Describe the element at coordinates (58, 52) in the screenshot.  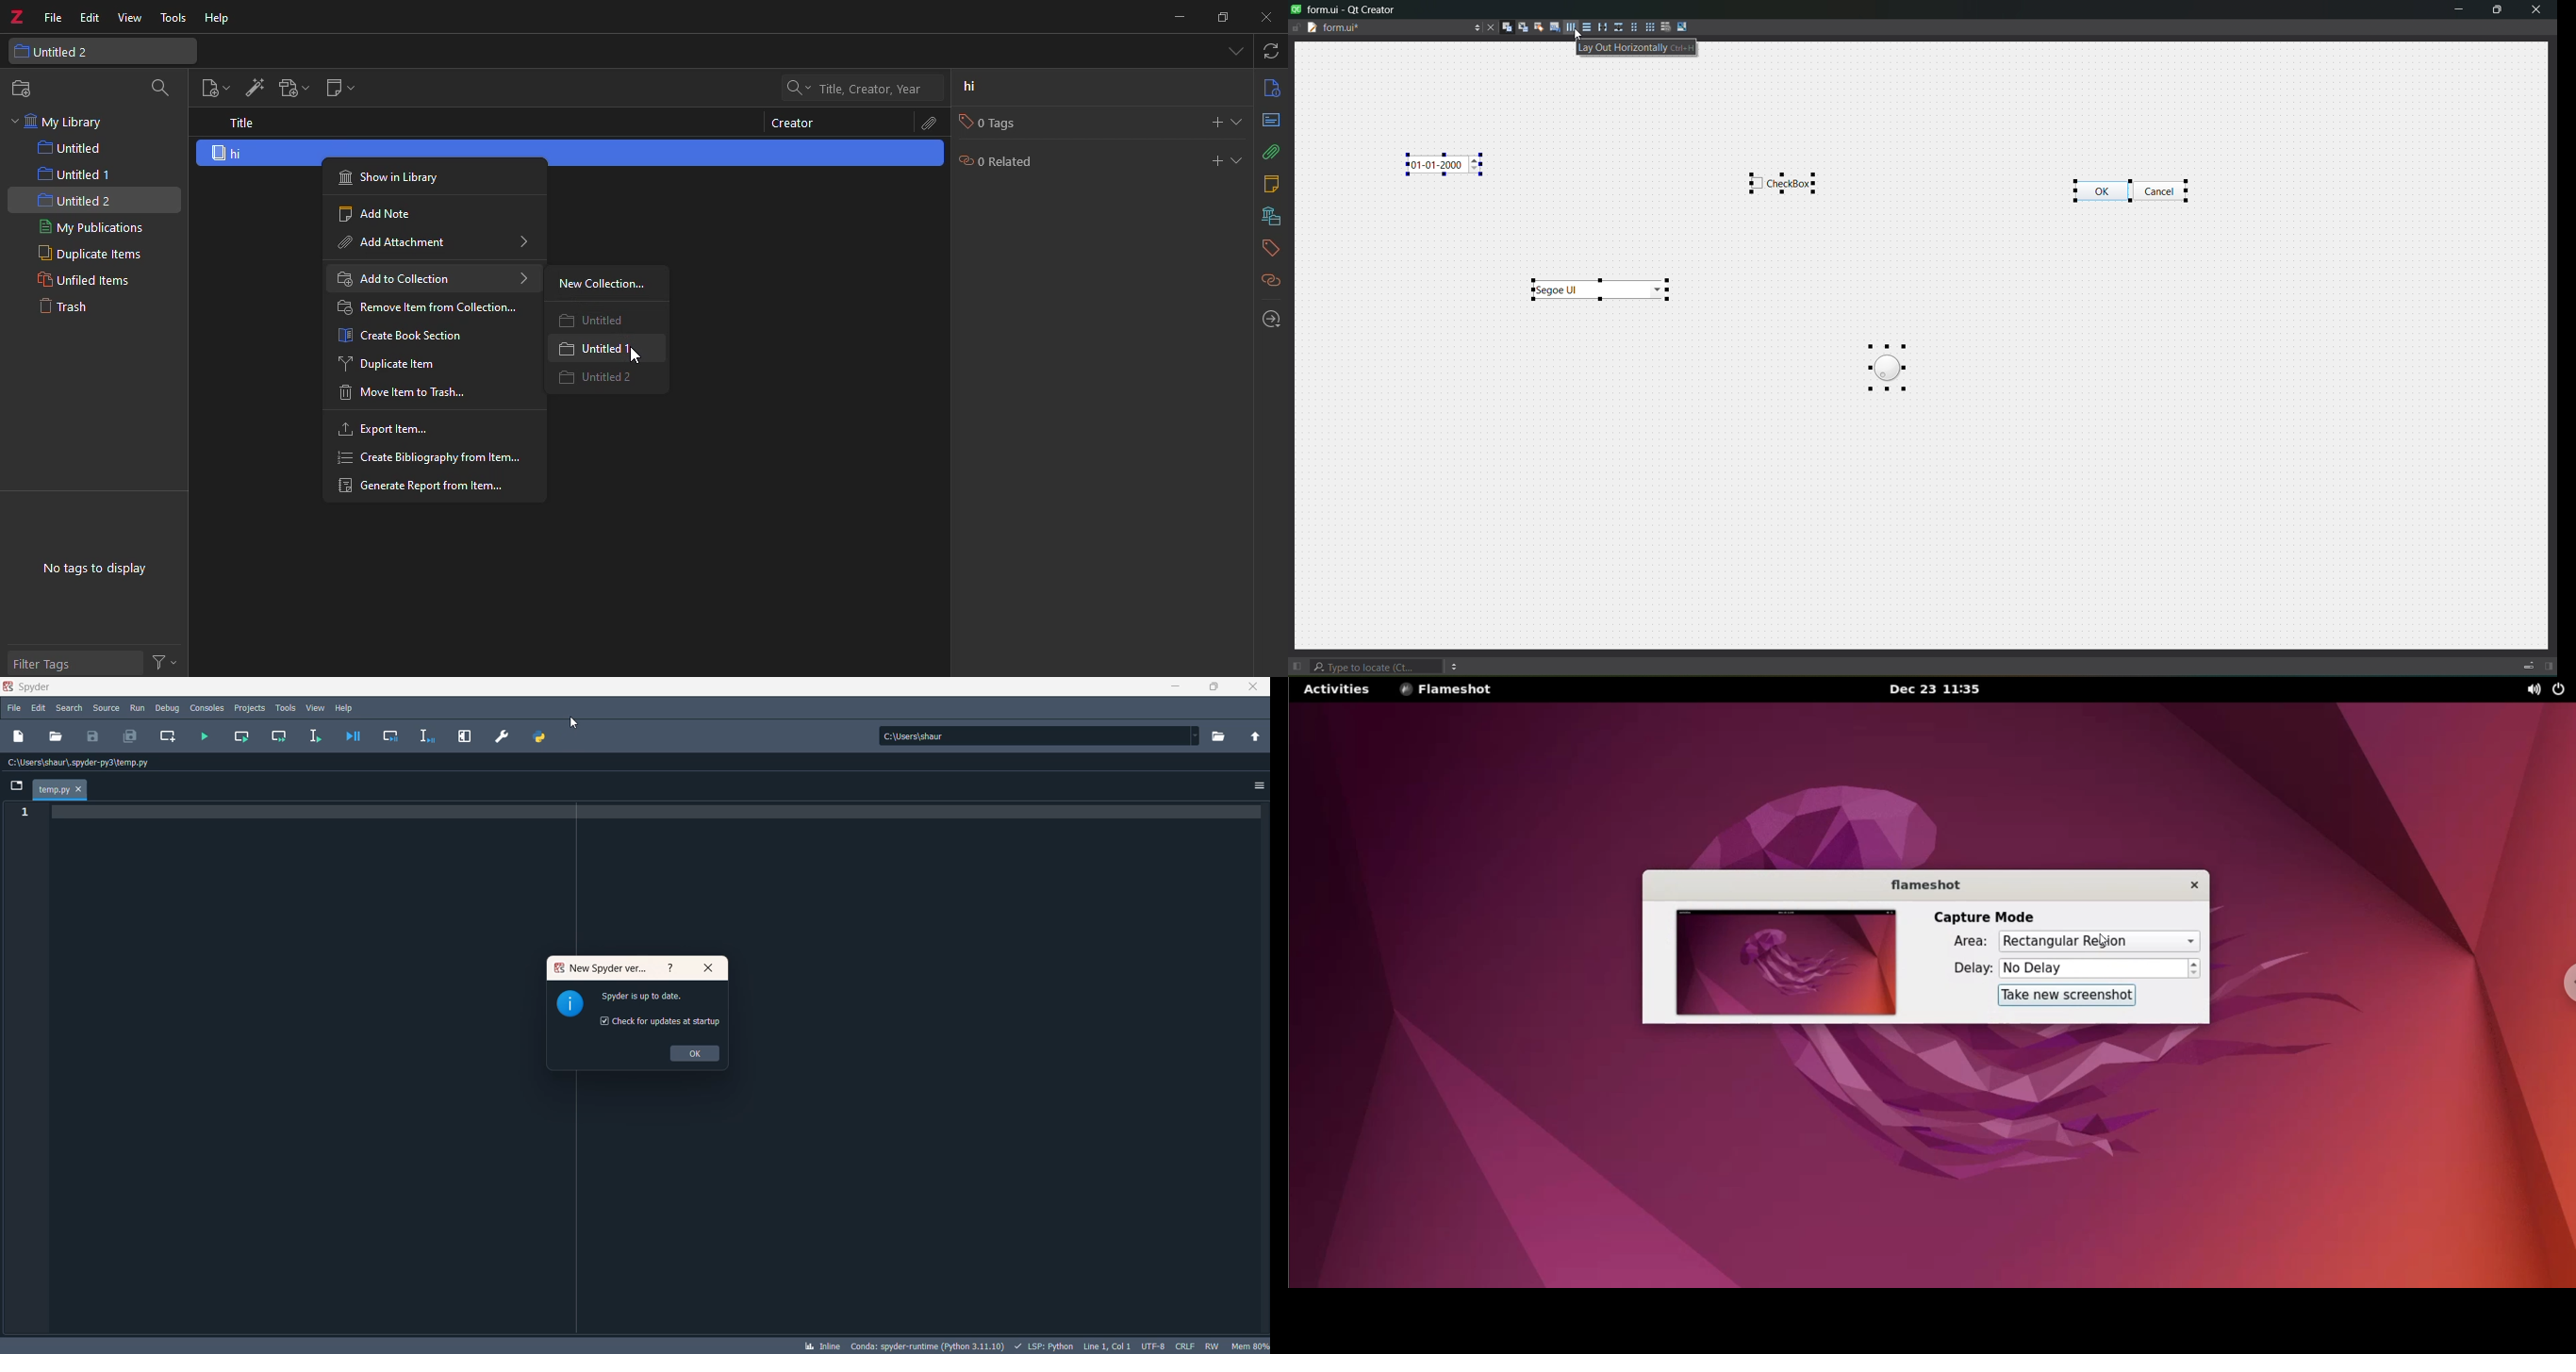
I see `untitled 2` at that location.